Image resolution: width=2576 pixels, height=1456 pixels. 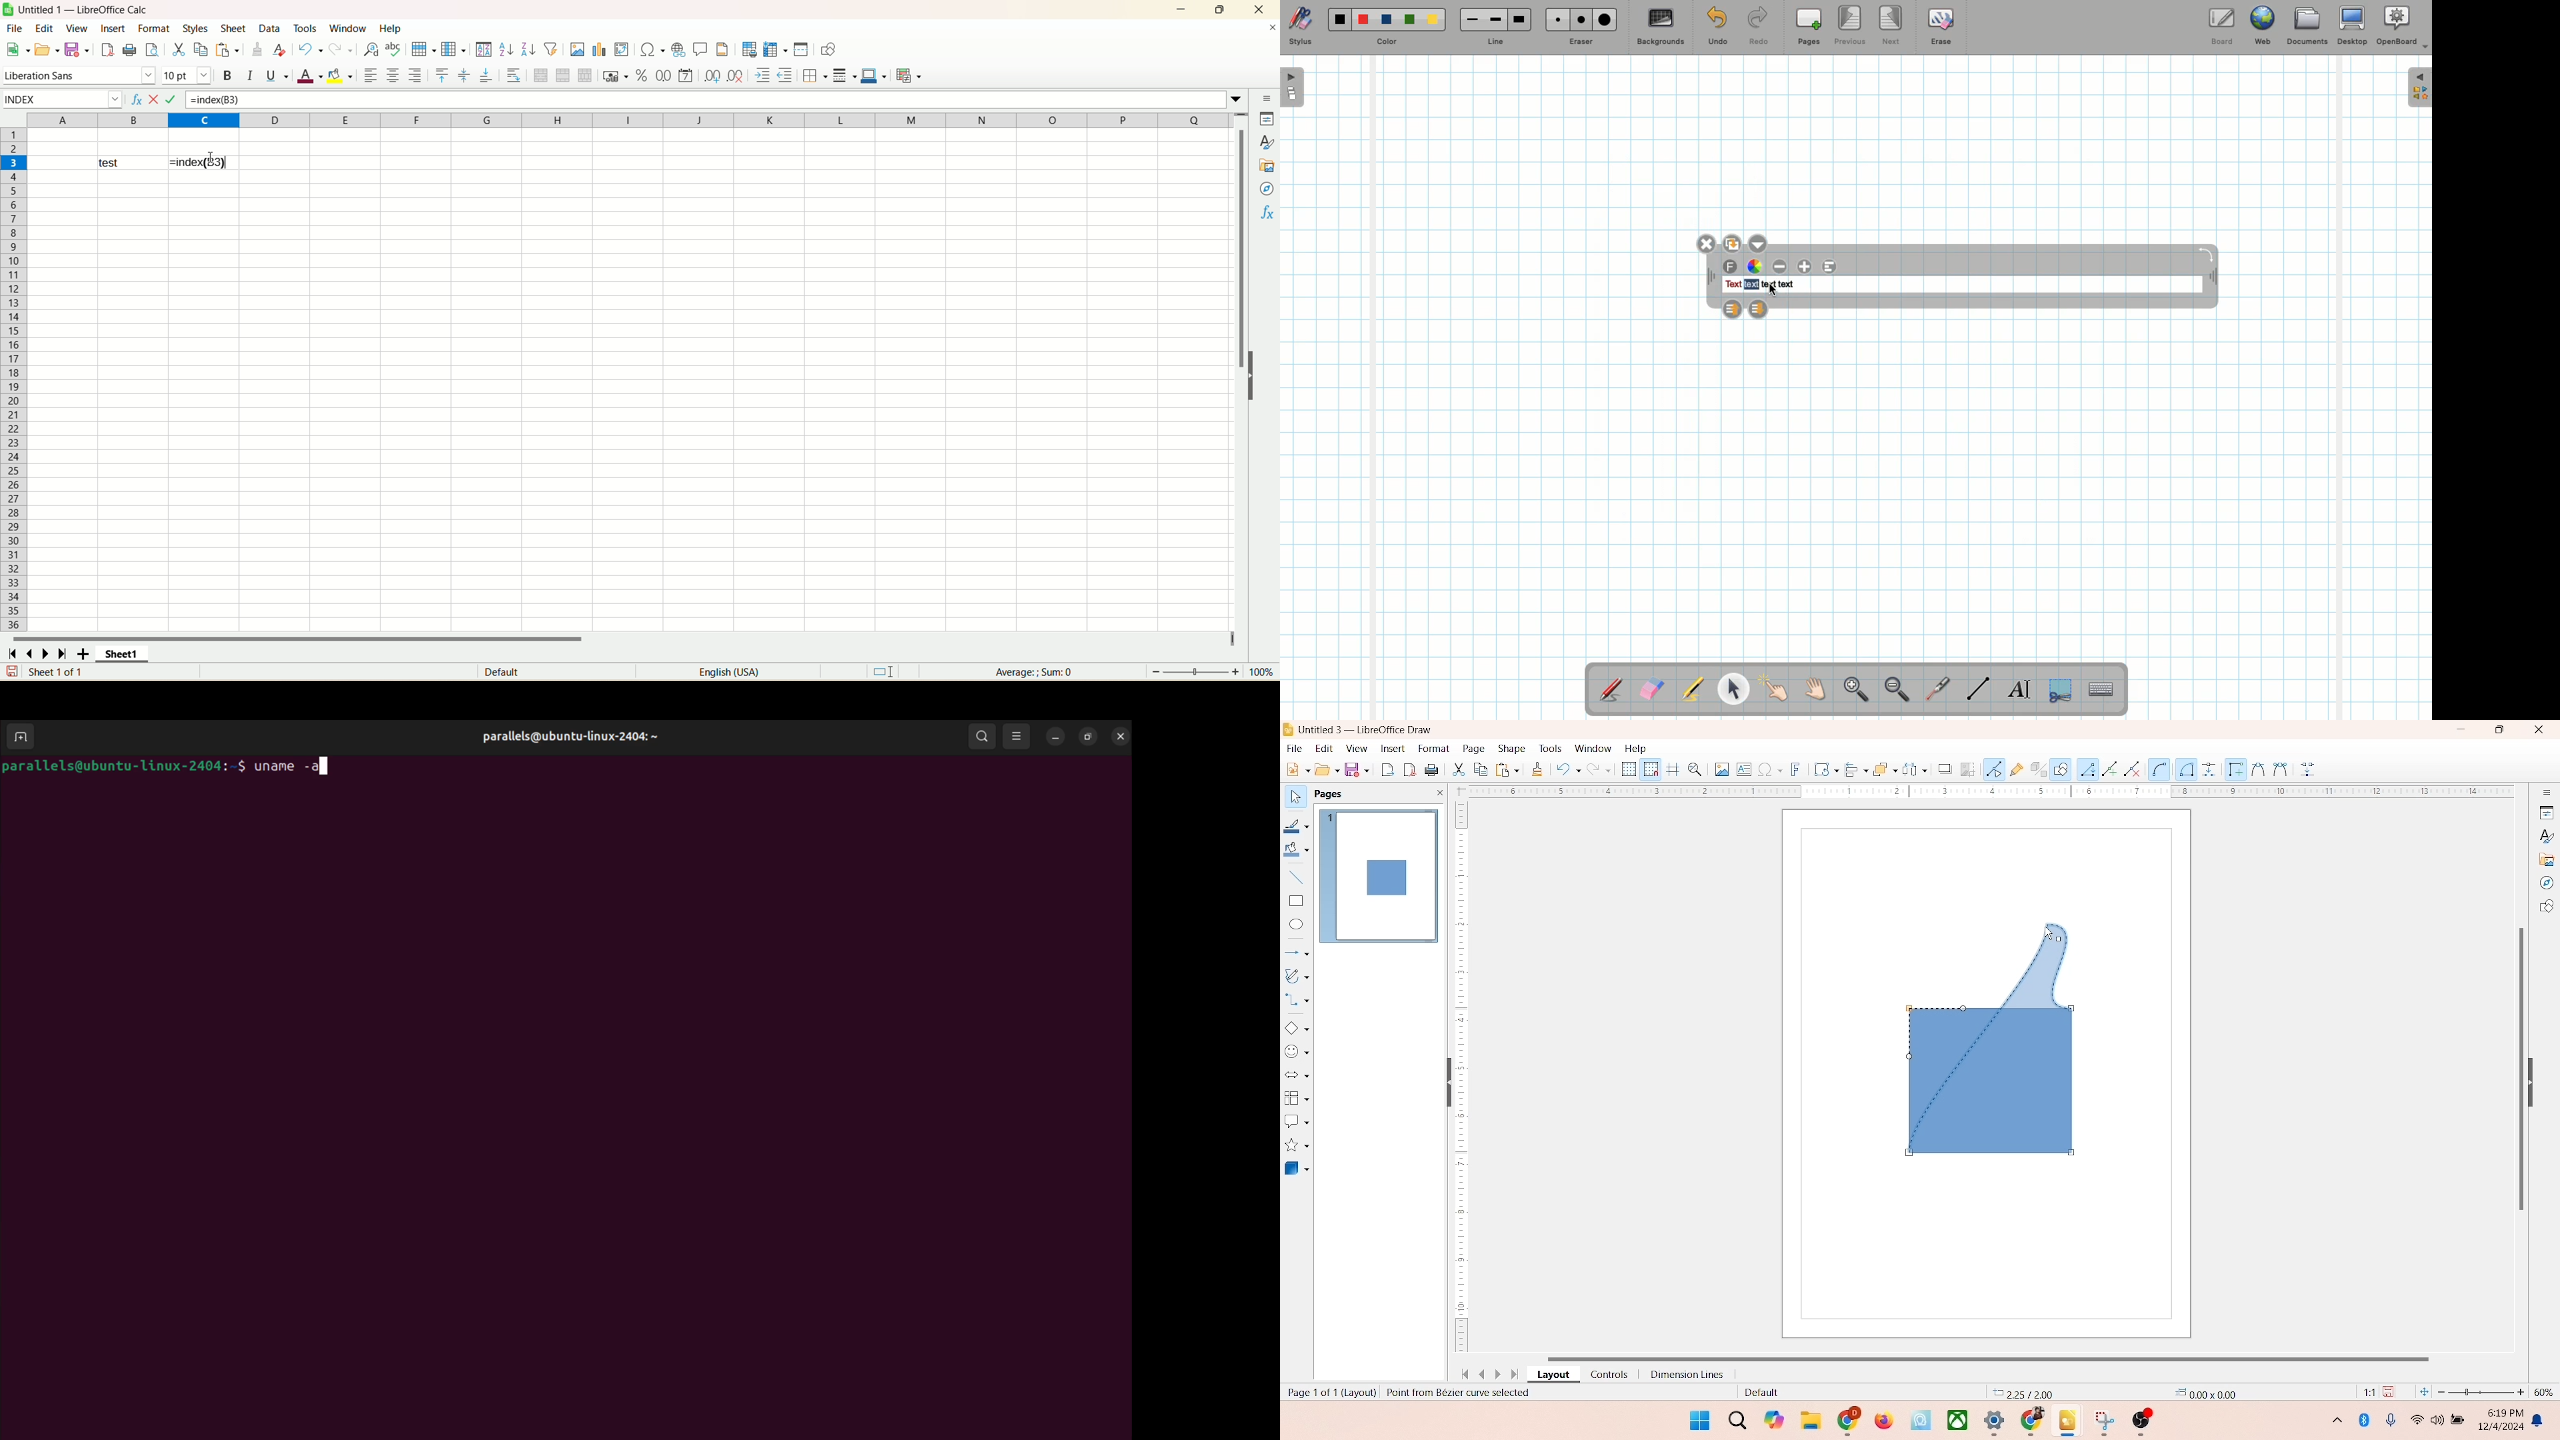 What do you see at coordinates (2499, 730) in the screenshot?
I see `maximize` at bounding box center [2499, 730].